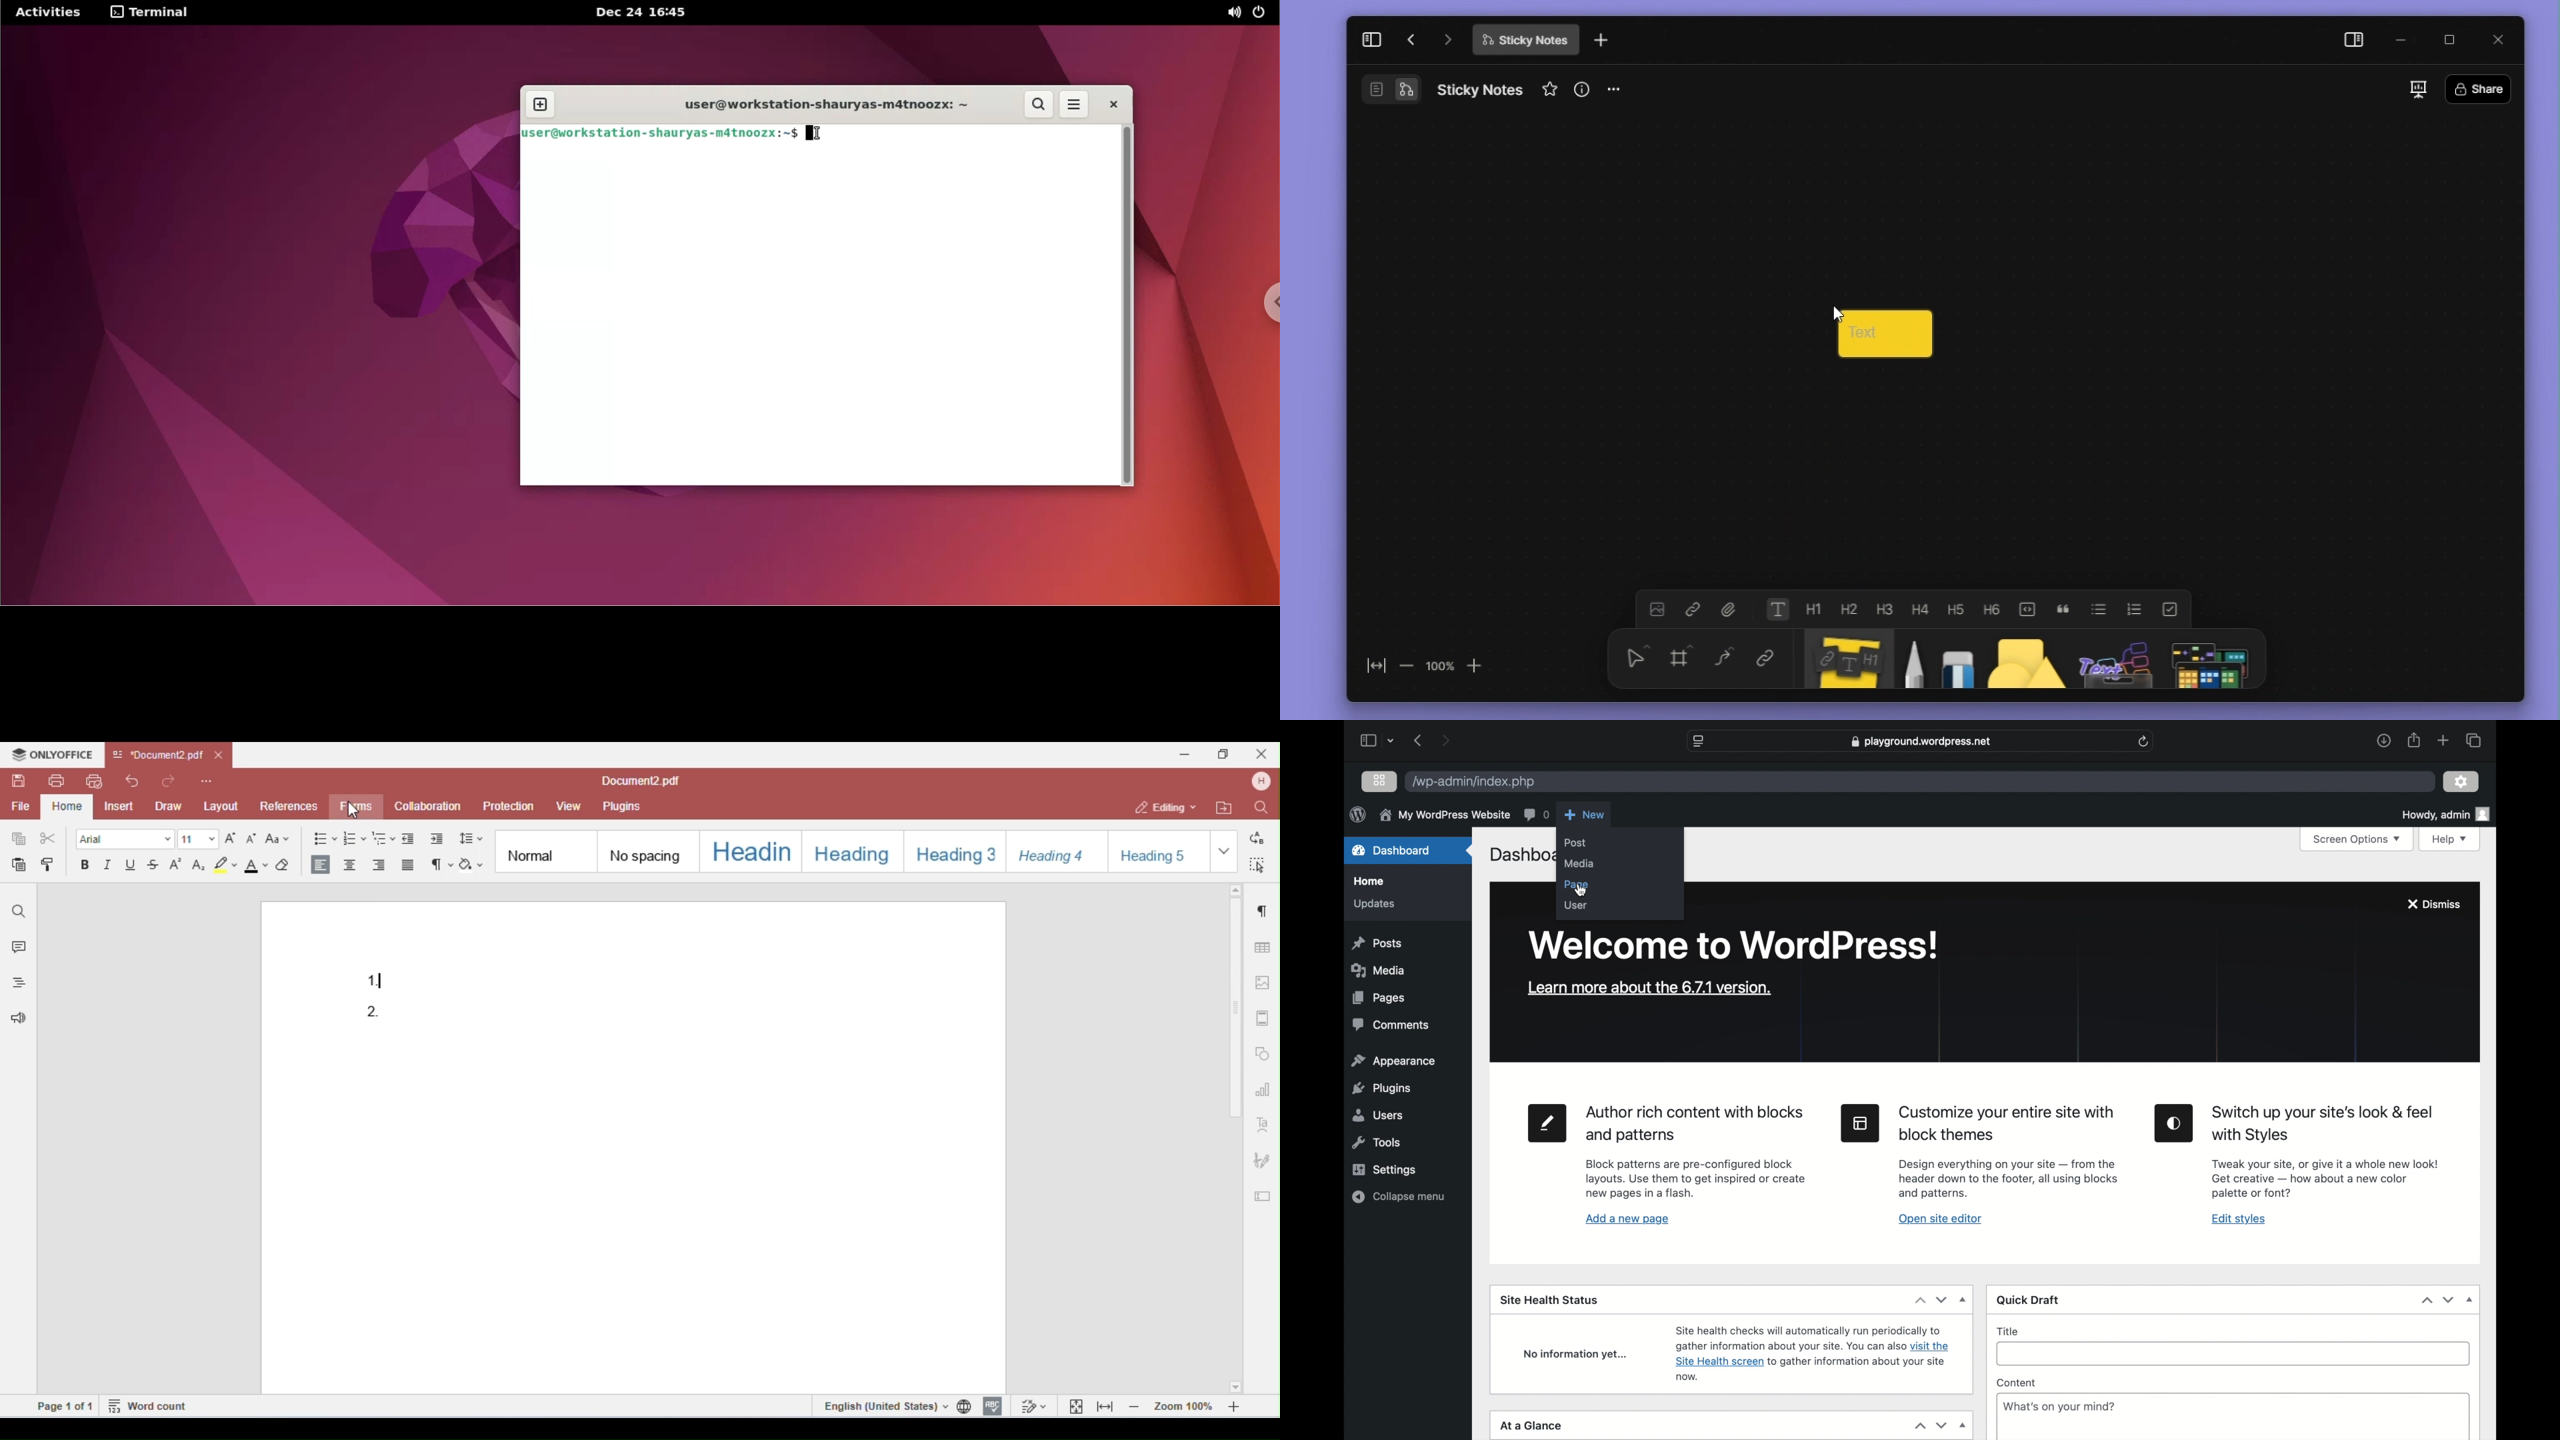 This screenshot has height=1456, width=2576. I want to click on previous page, so click(1419, 741).